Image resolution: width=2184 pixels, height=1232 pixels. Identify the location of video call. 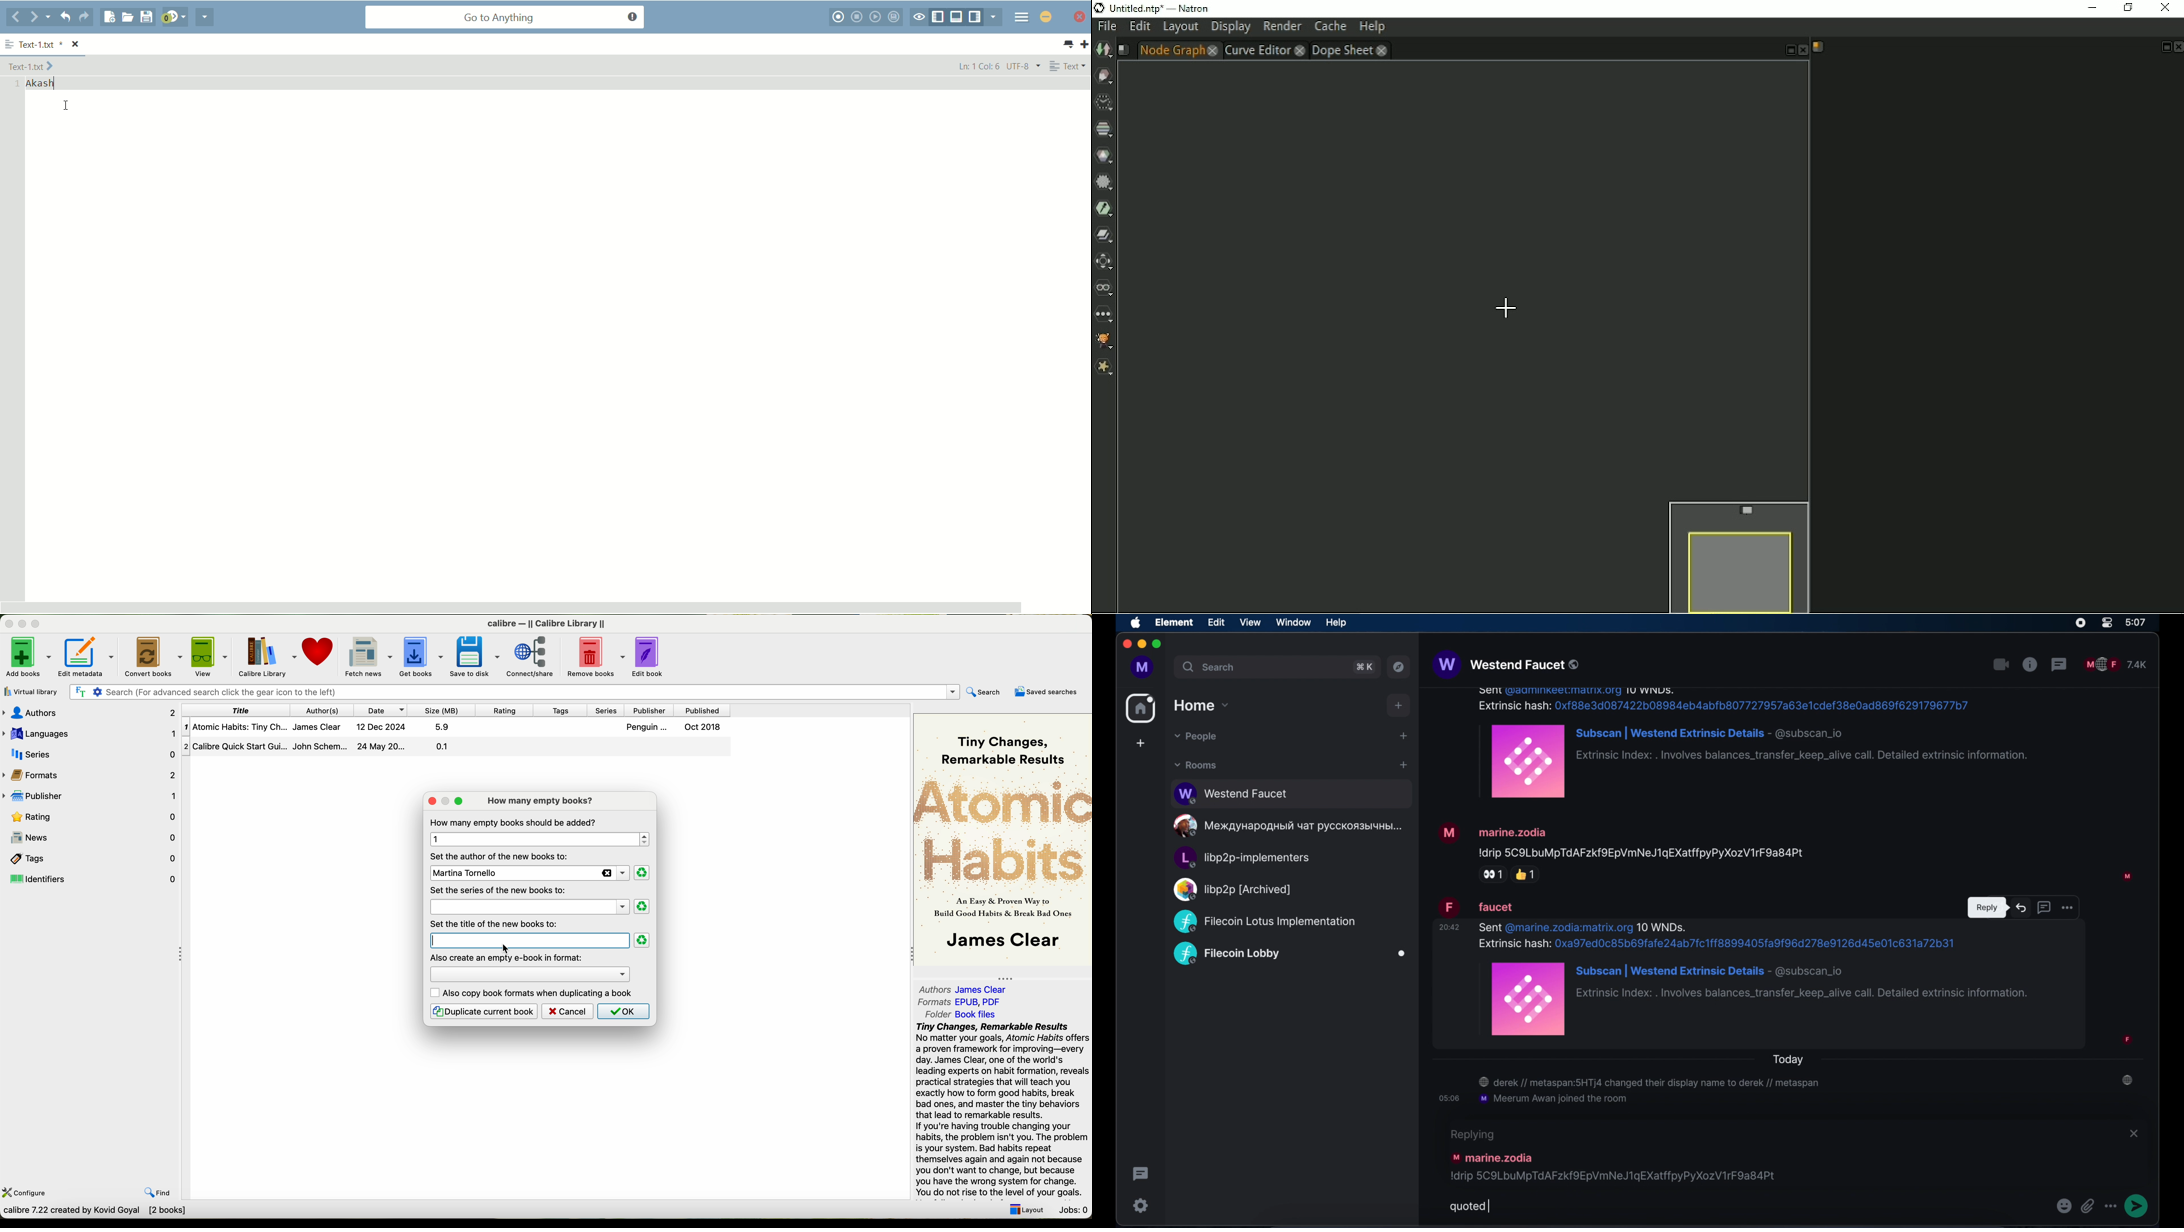
(2001, 665).